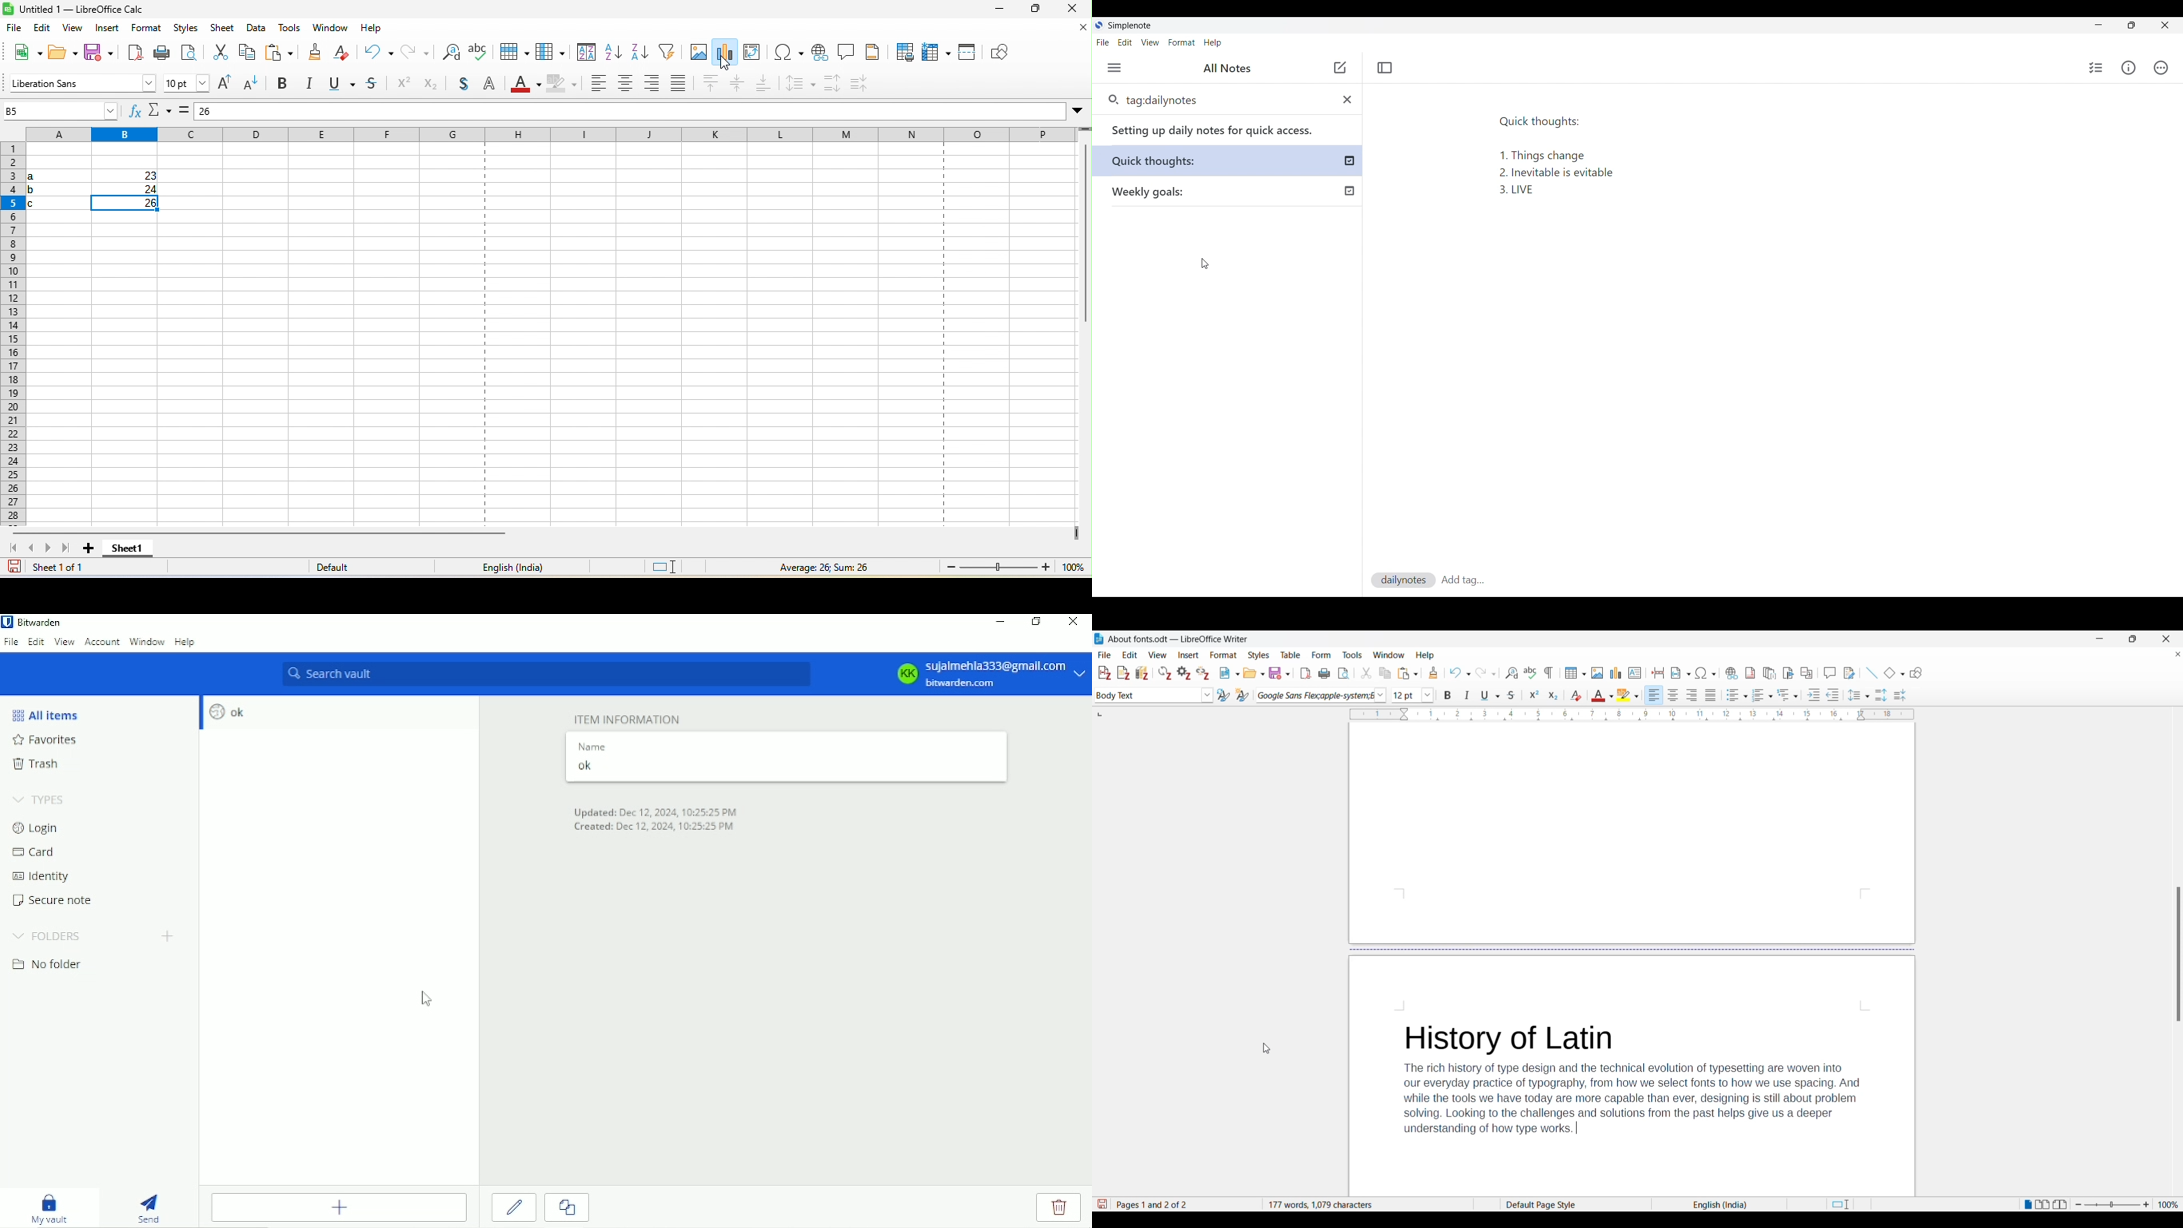 The width and height of the screenshot is (2184, 1232). Describe the element at coordinates (1324, 674) in the screenshot. I see `Print` at that location.